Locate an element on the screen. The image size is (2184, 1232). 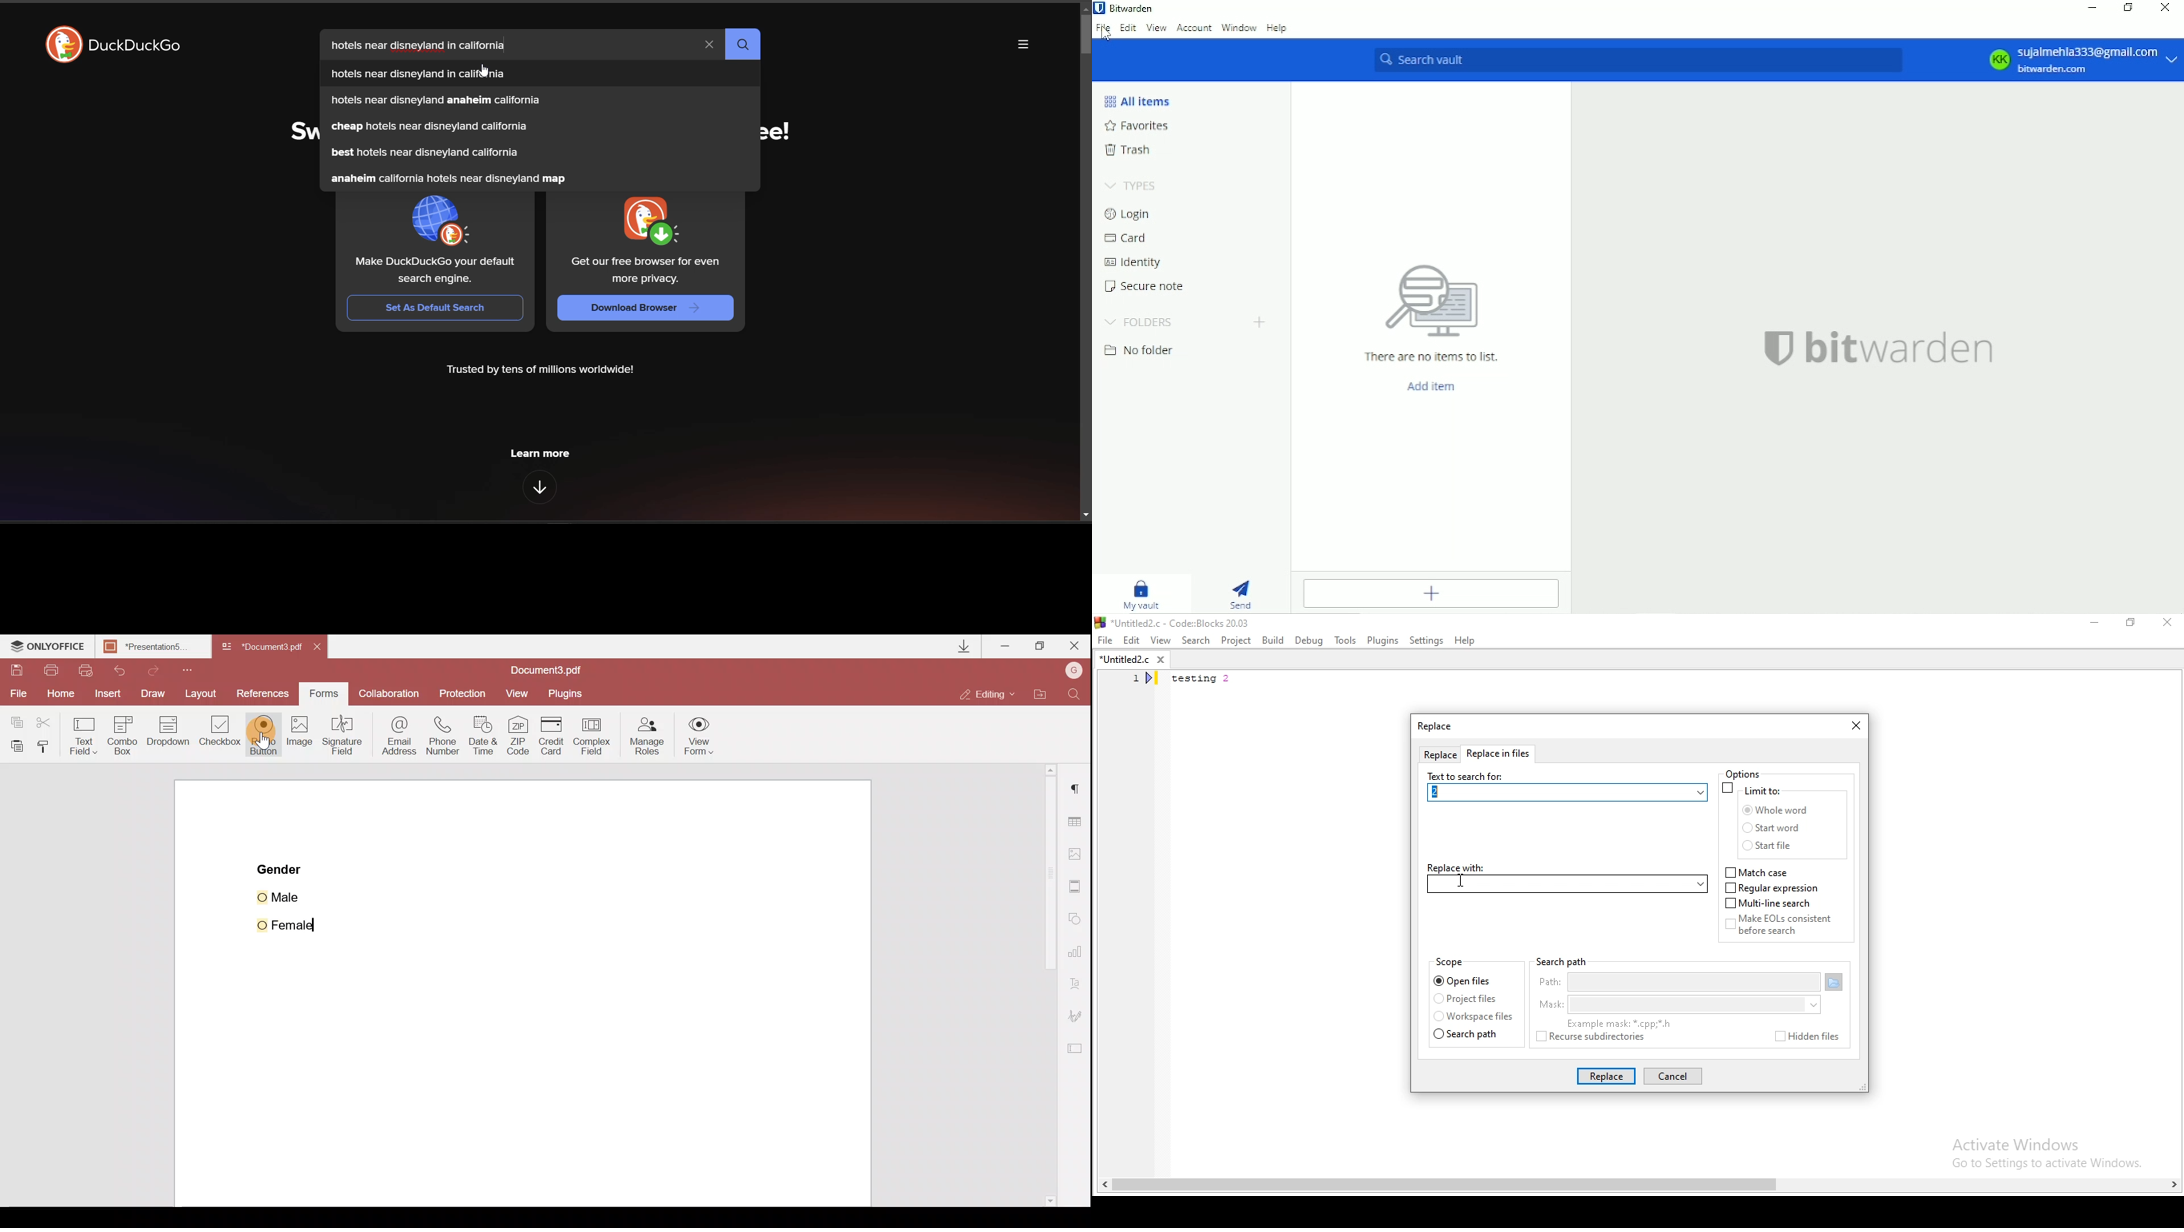
Account name is located at coordinates (1074, 670).